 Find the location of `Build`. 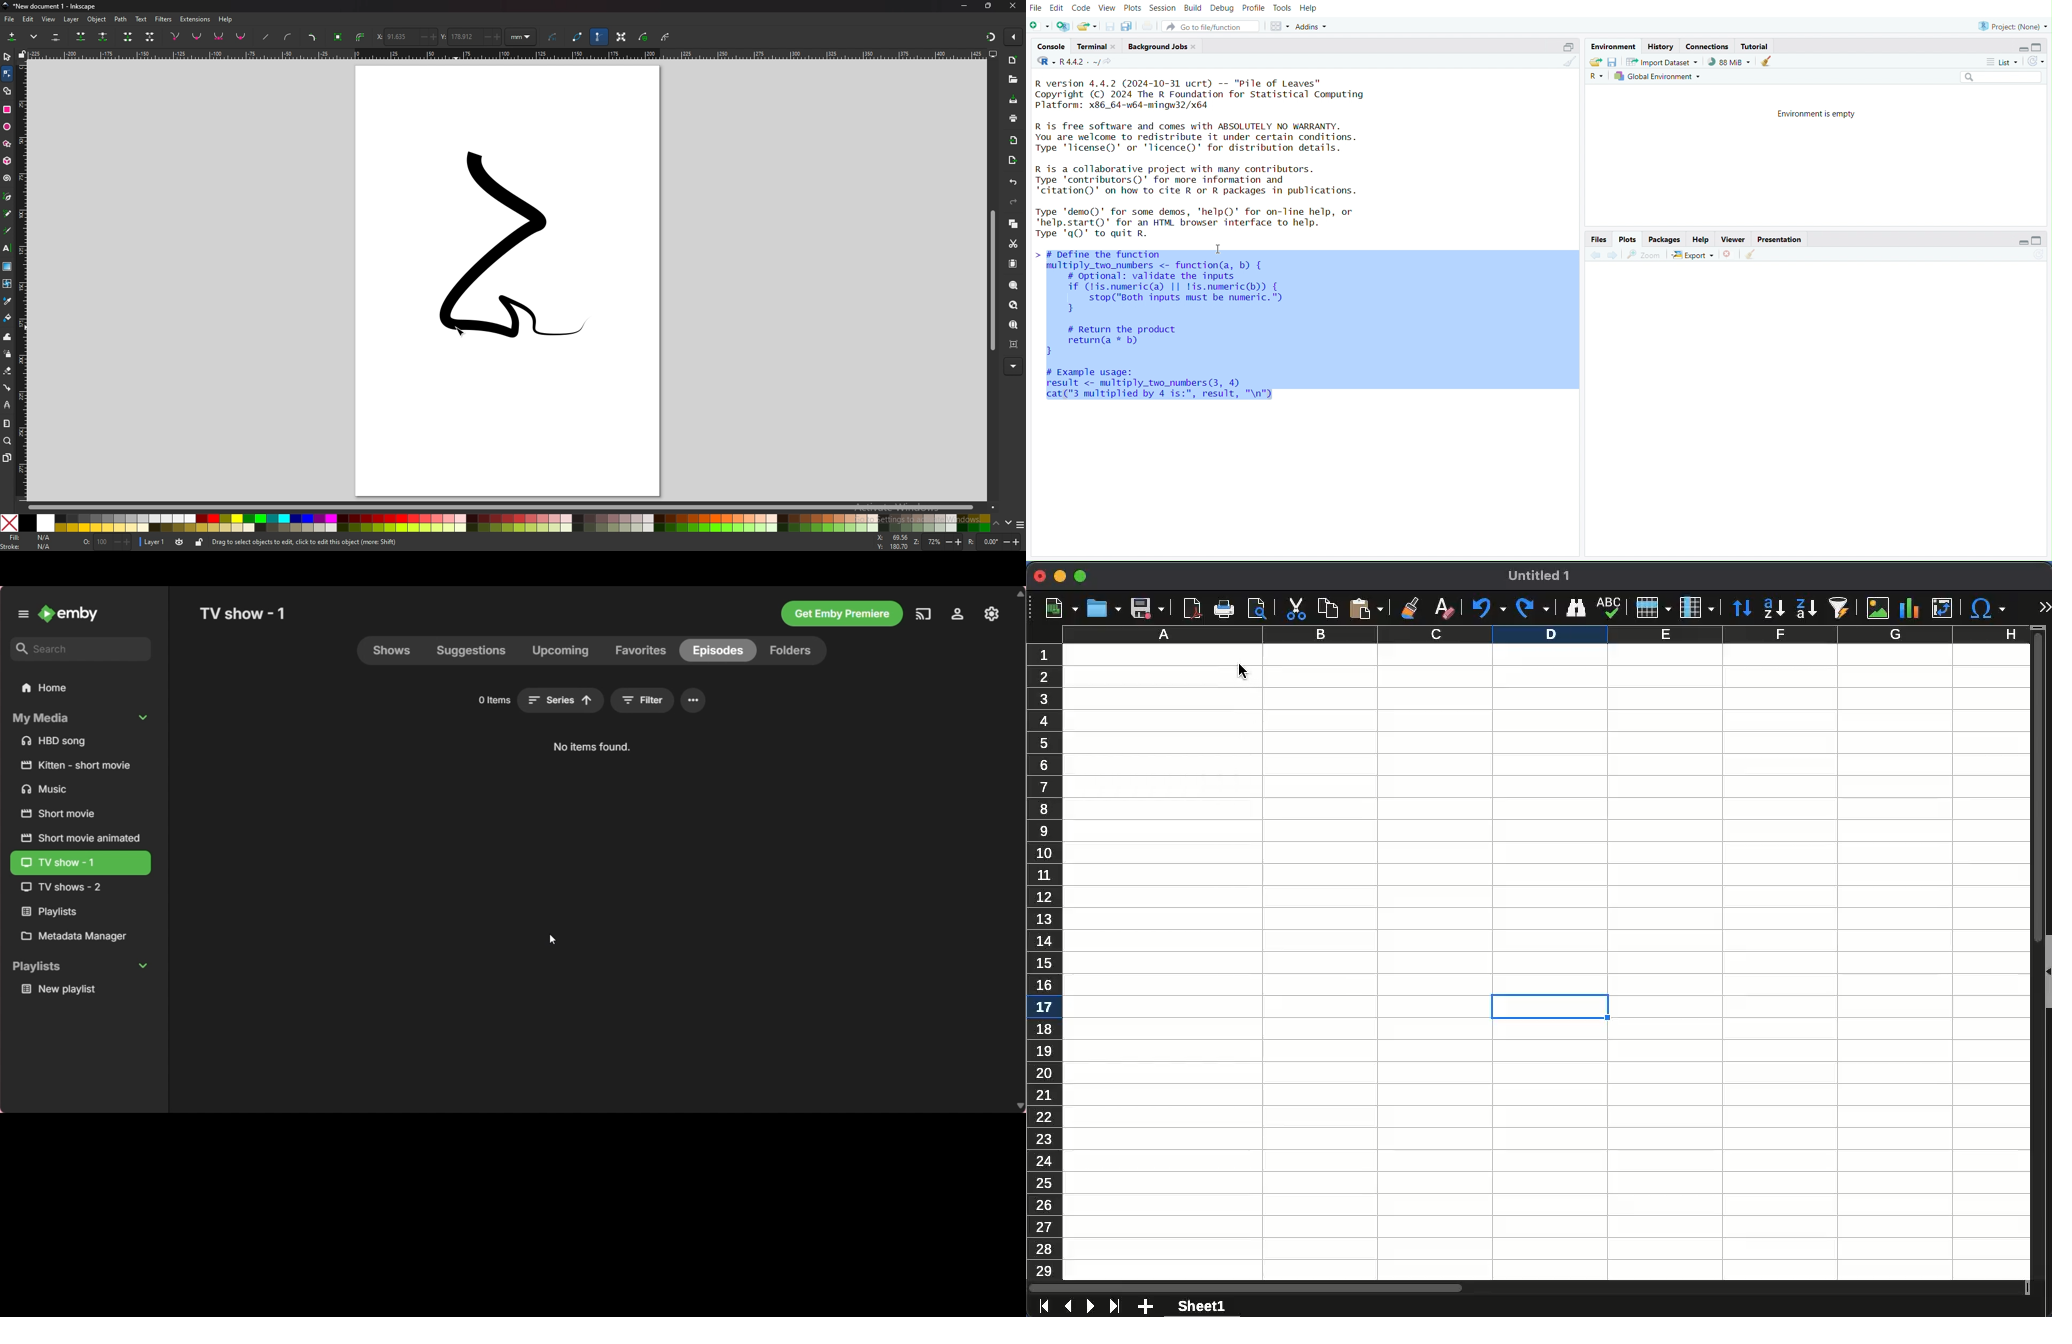

Build is located at coordinates (1194, 9).